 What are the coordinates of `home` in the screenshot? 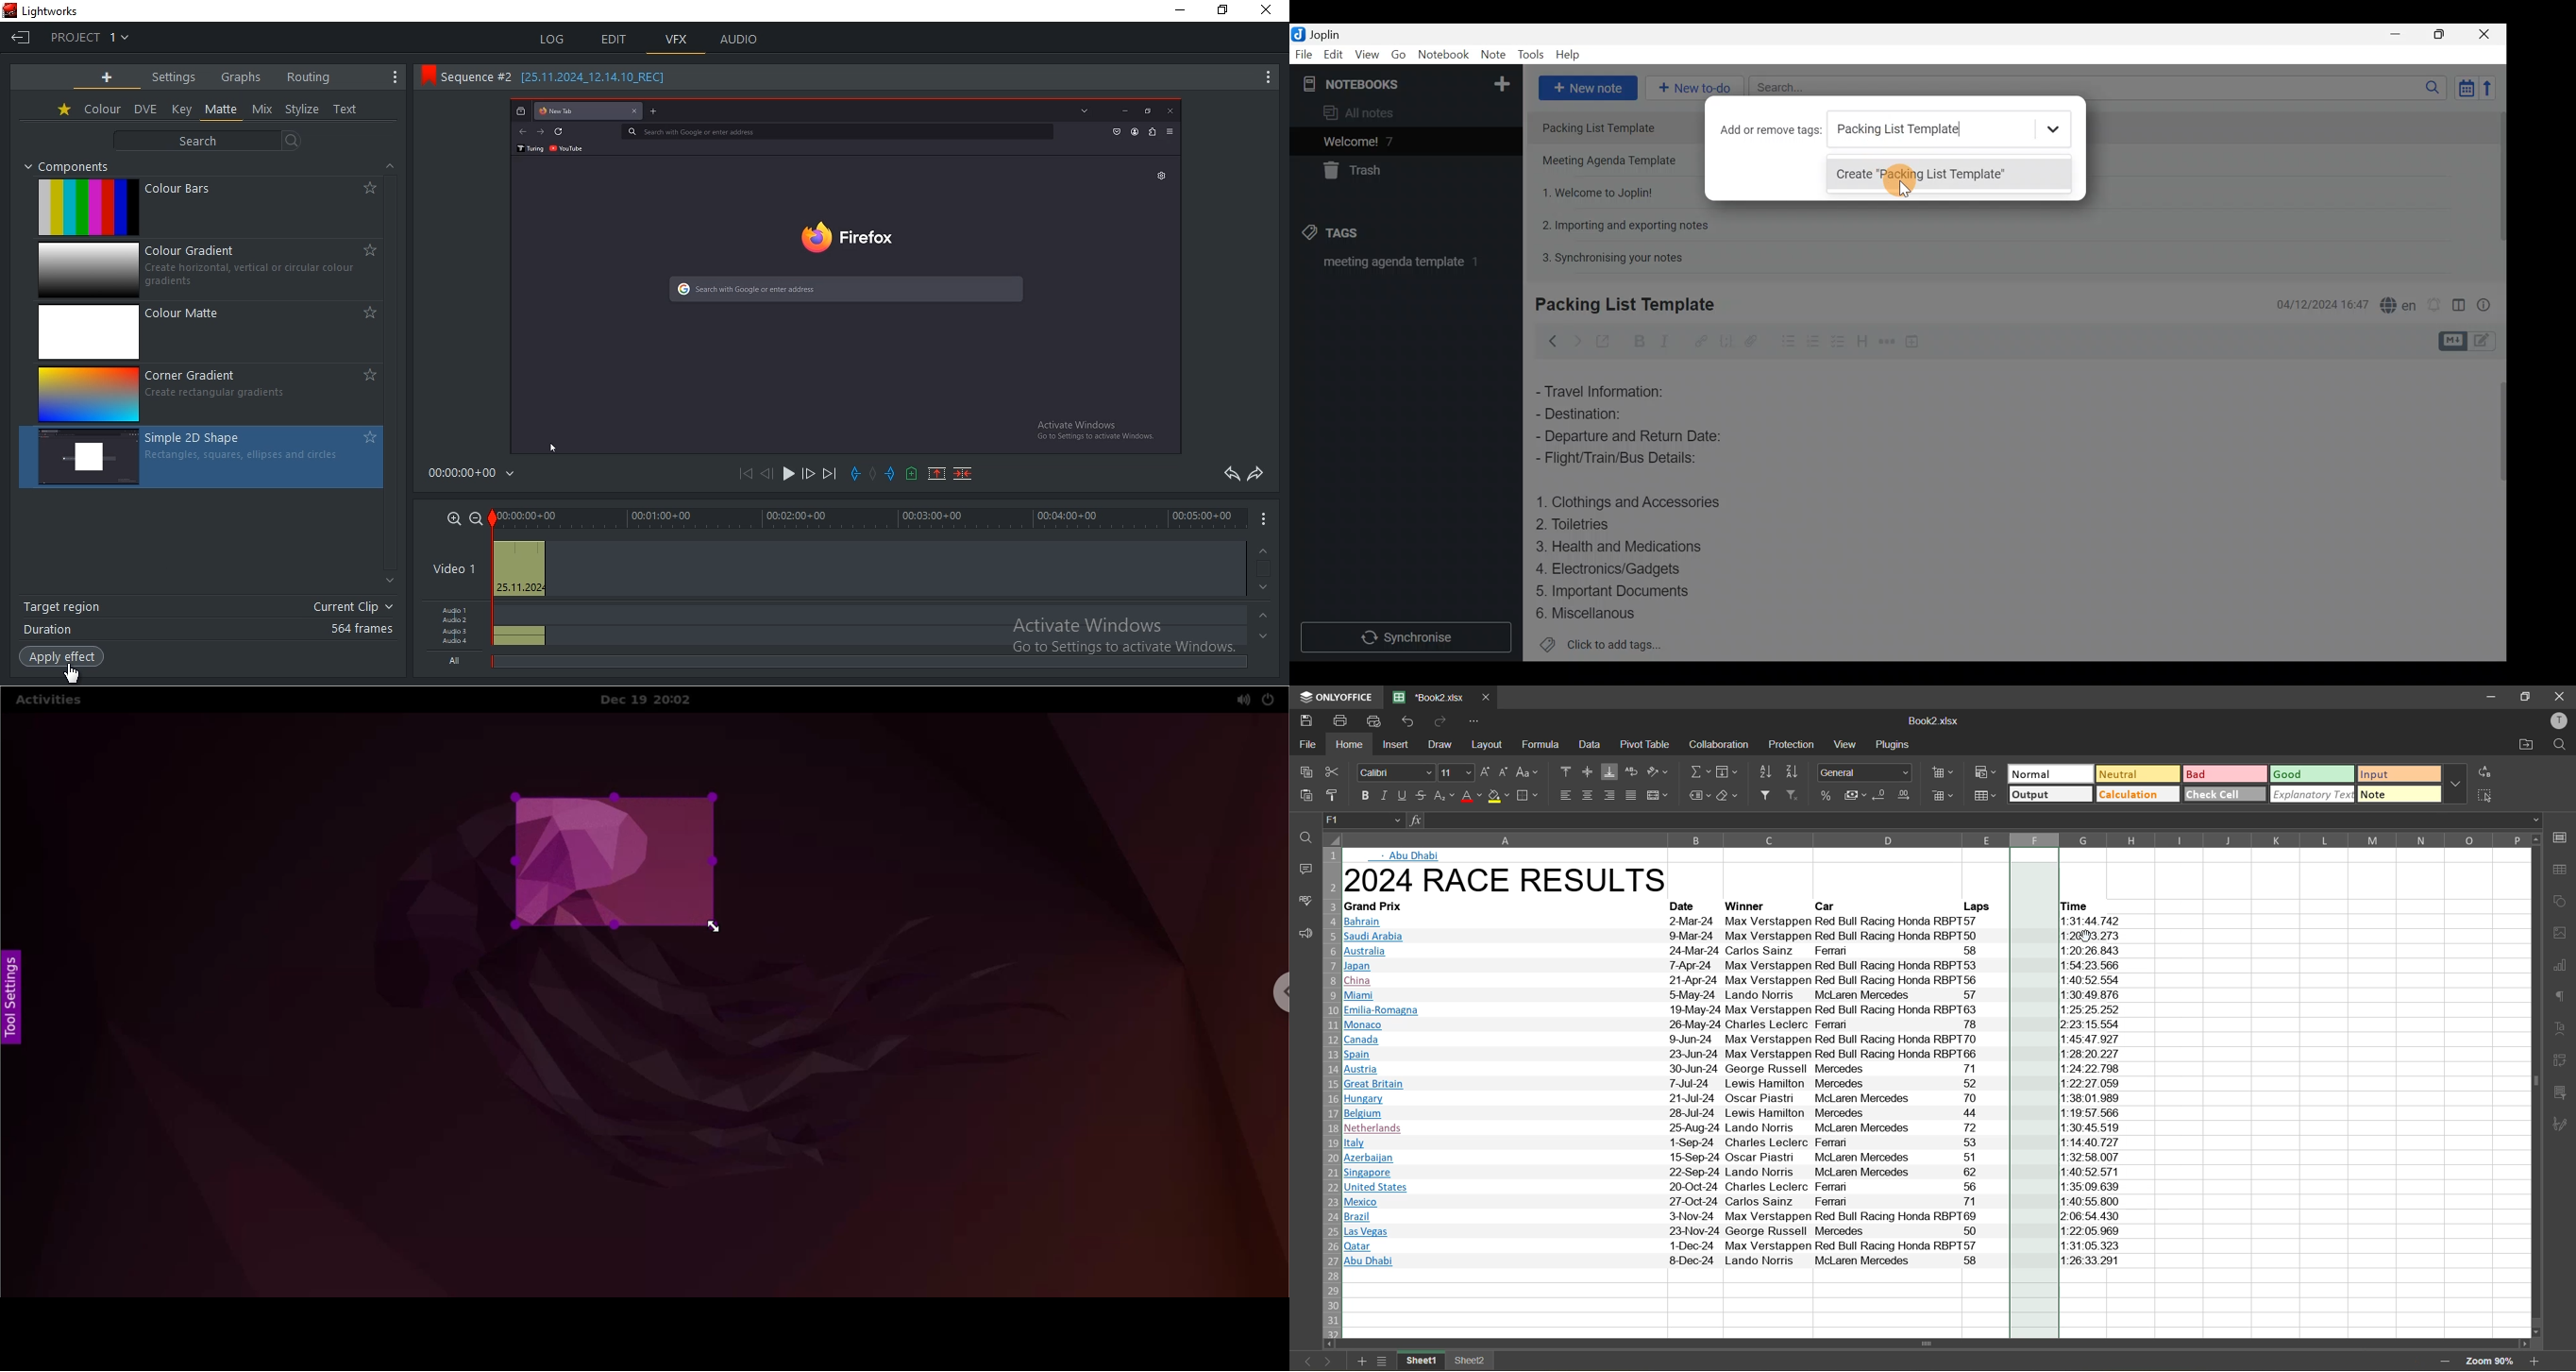 It's located at (1350, 745).